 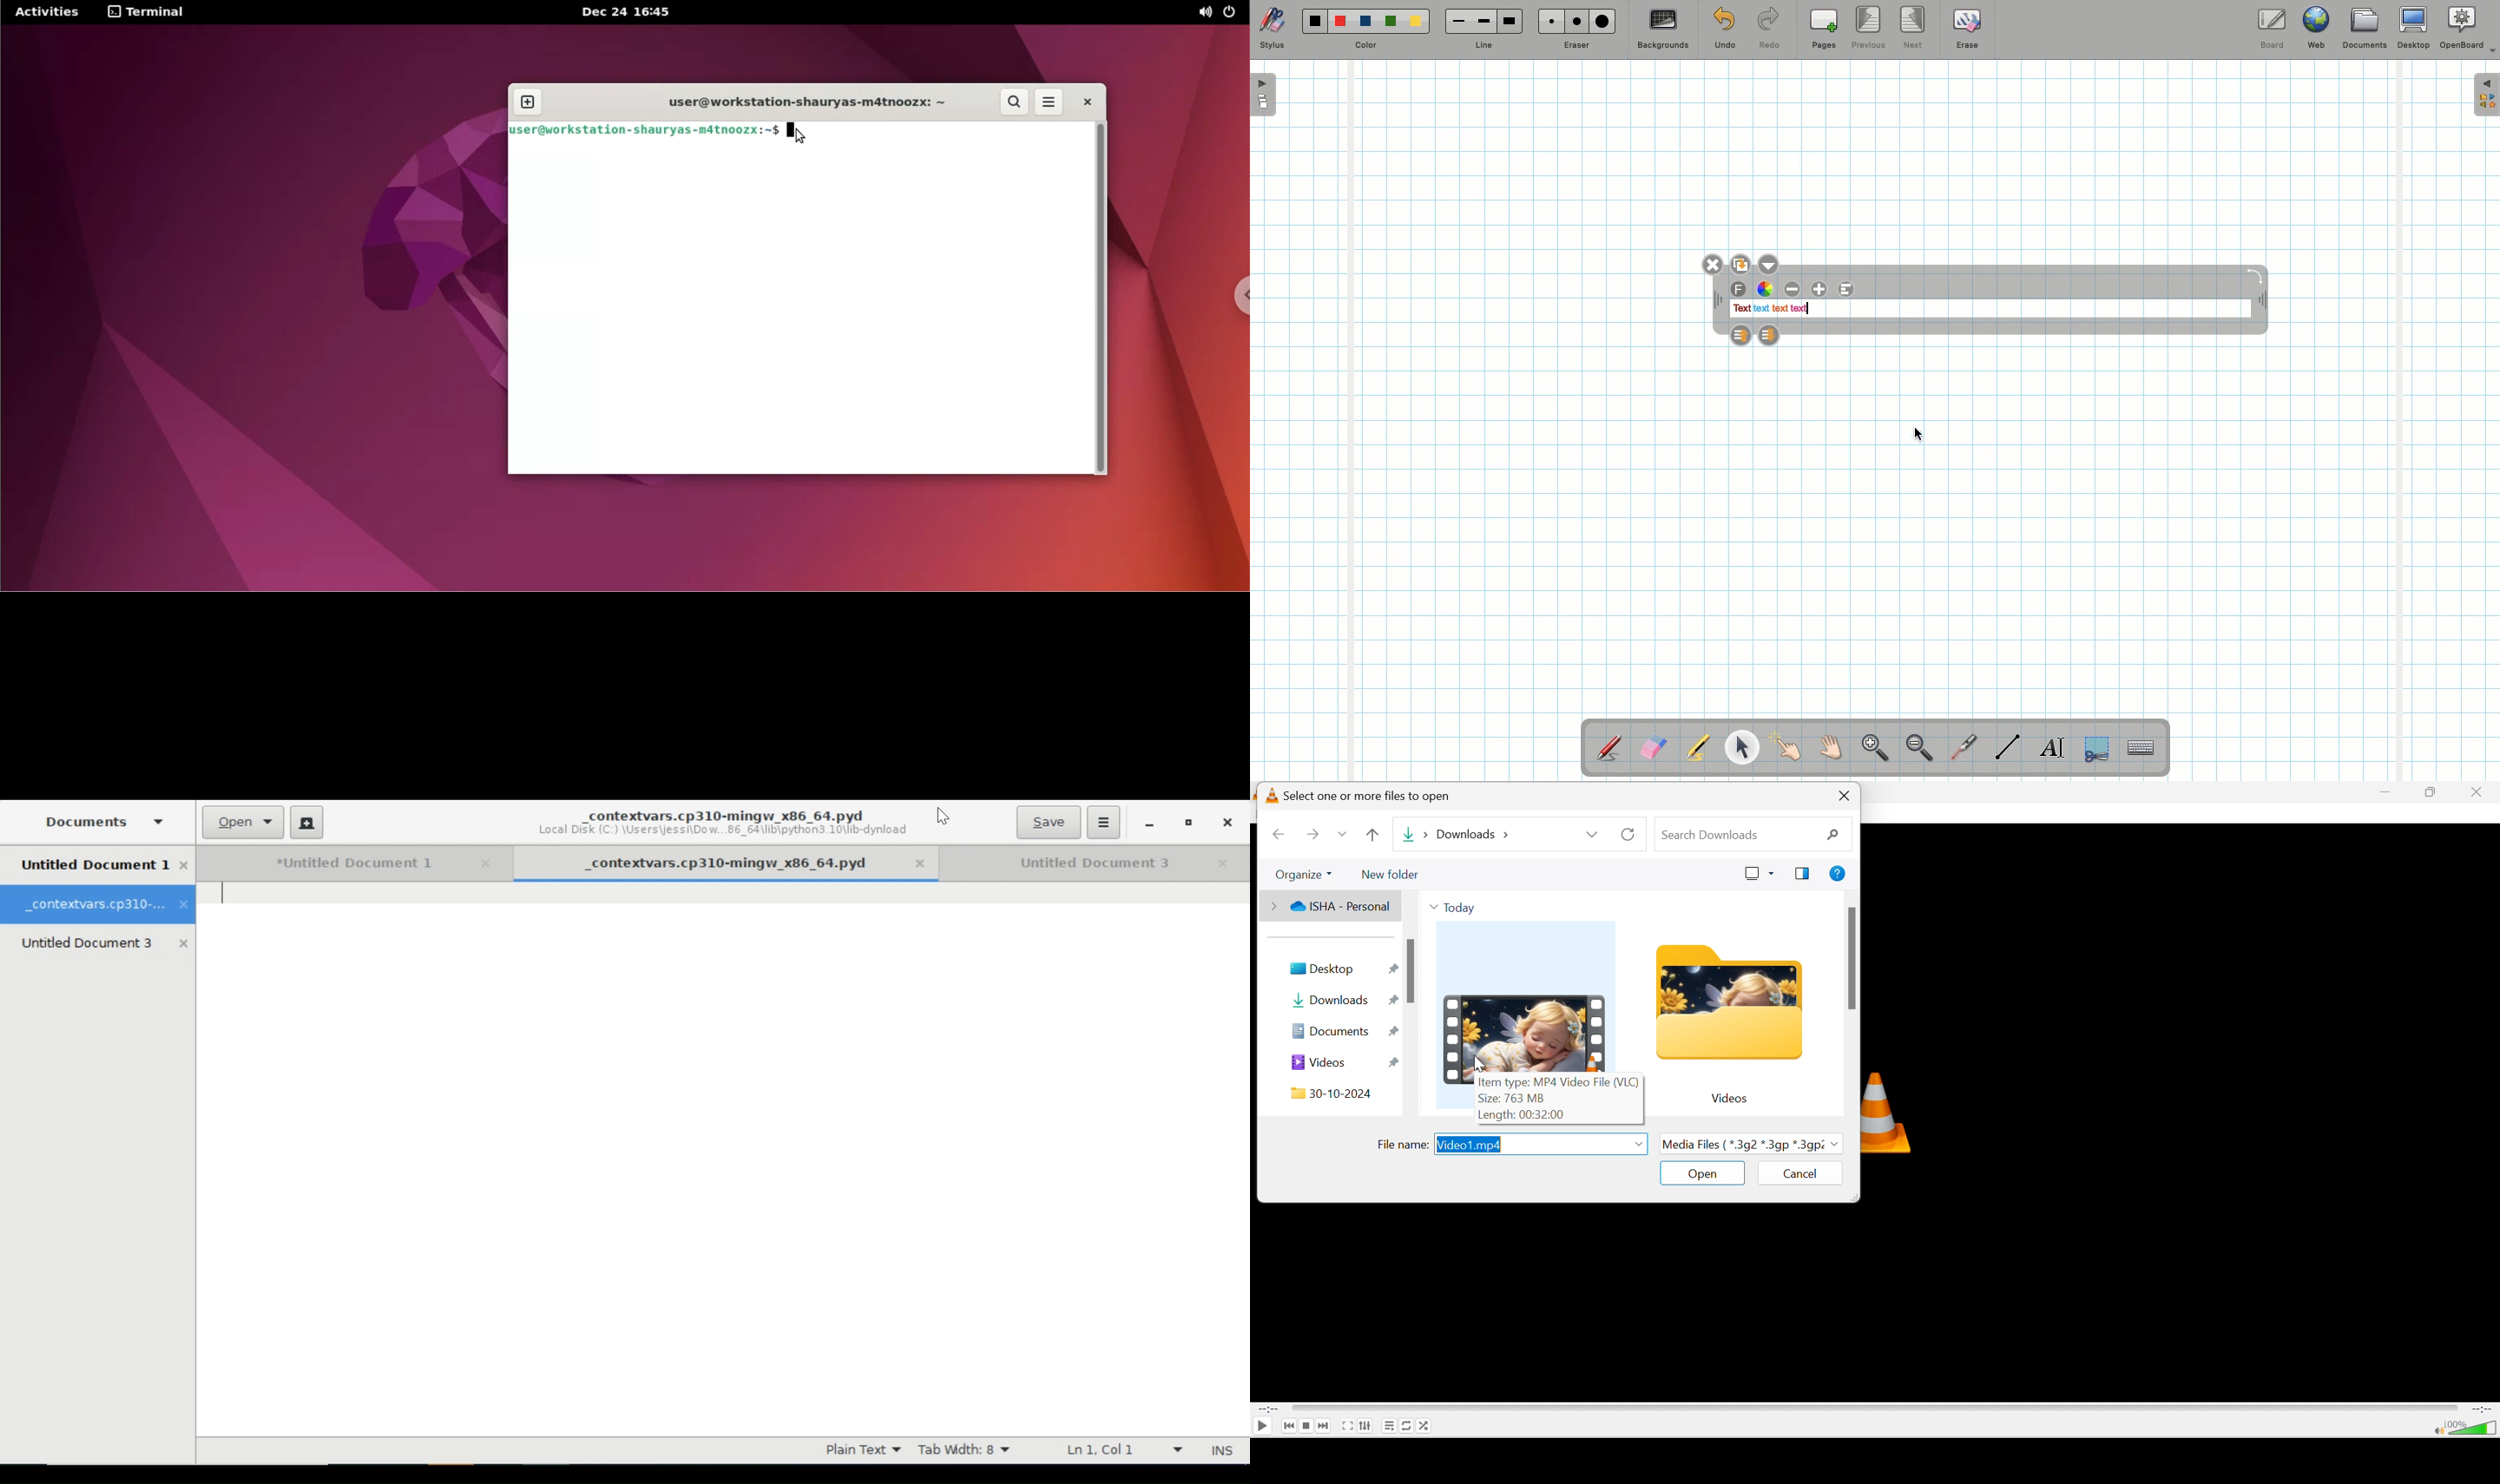 I want to click on Item type: MP4 Video File (VLC), so click(x=1564, y=1082).